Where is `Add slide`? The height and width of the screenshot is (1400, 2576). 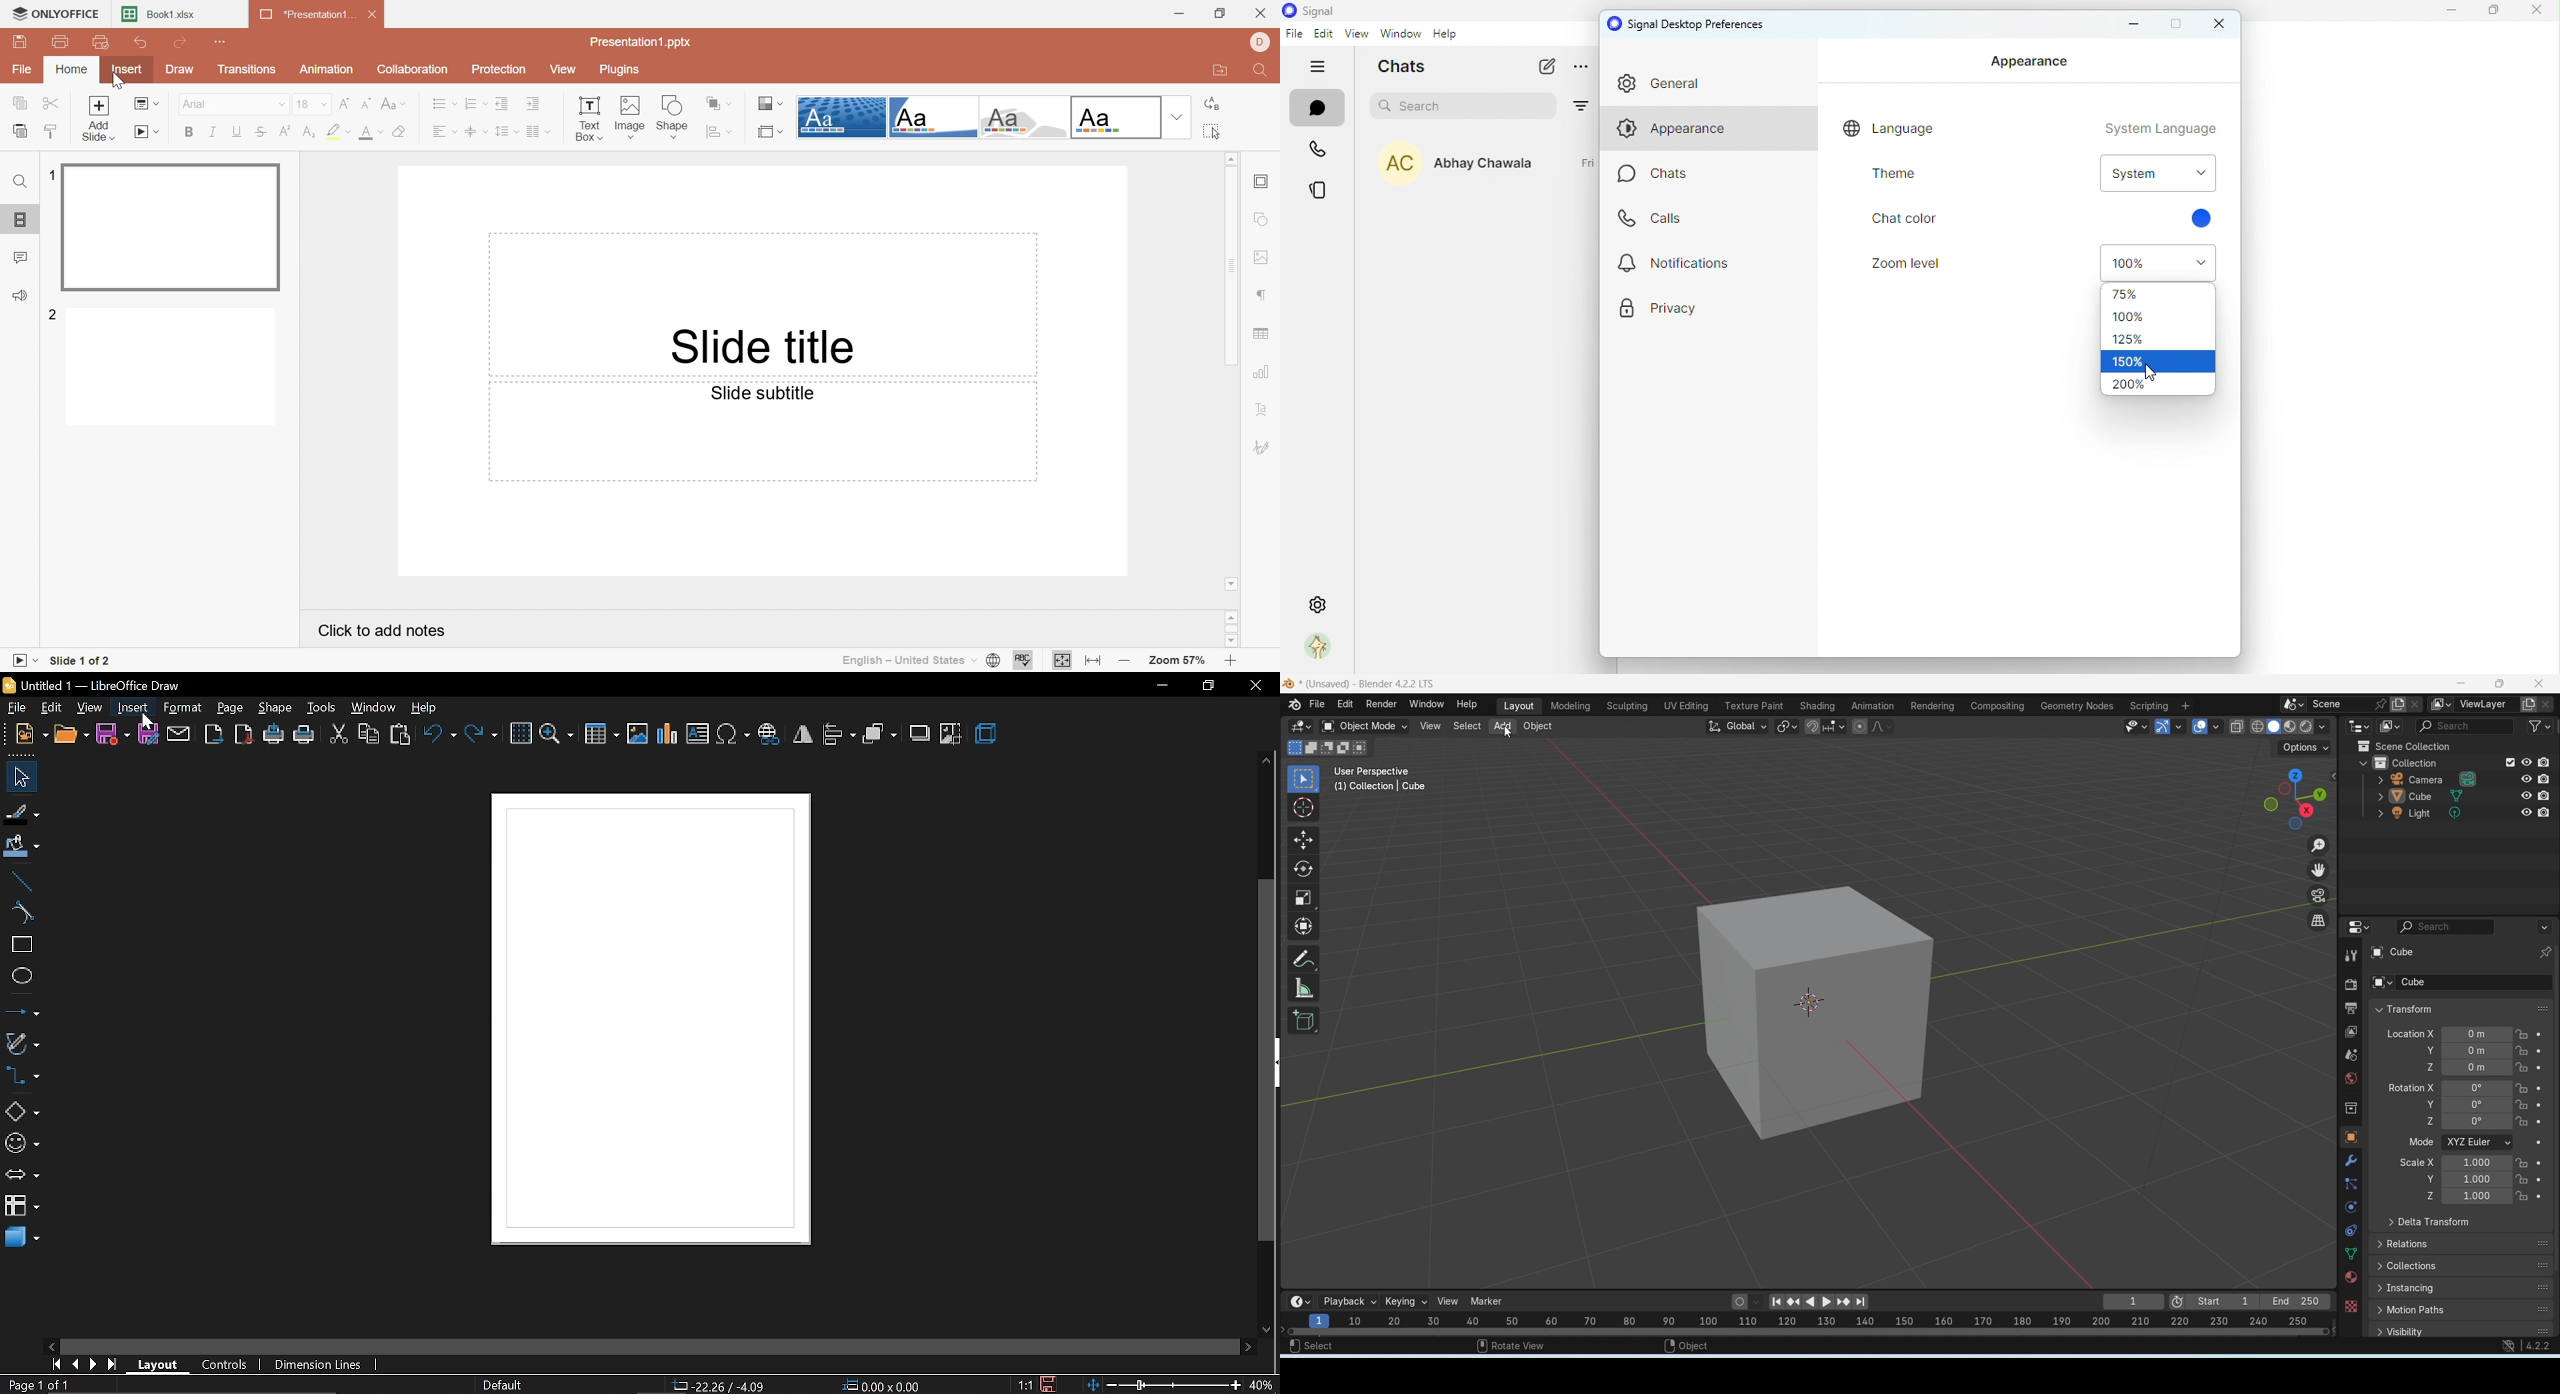 Add slide is located at coordinates (102, 120).